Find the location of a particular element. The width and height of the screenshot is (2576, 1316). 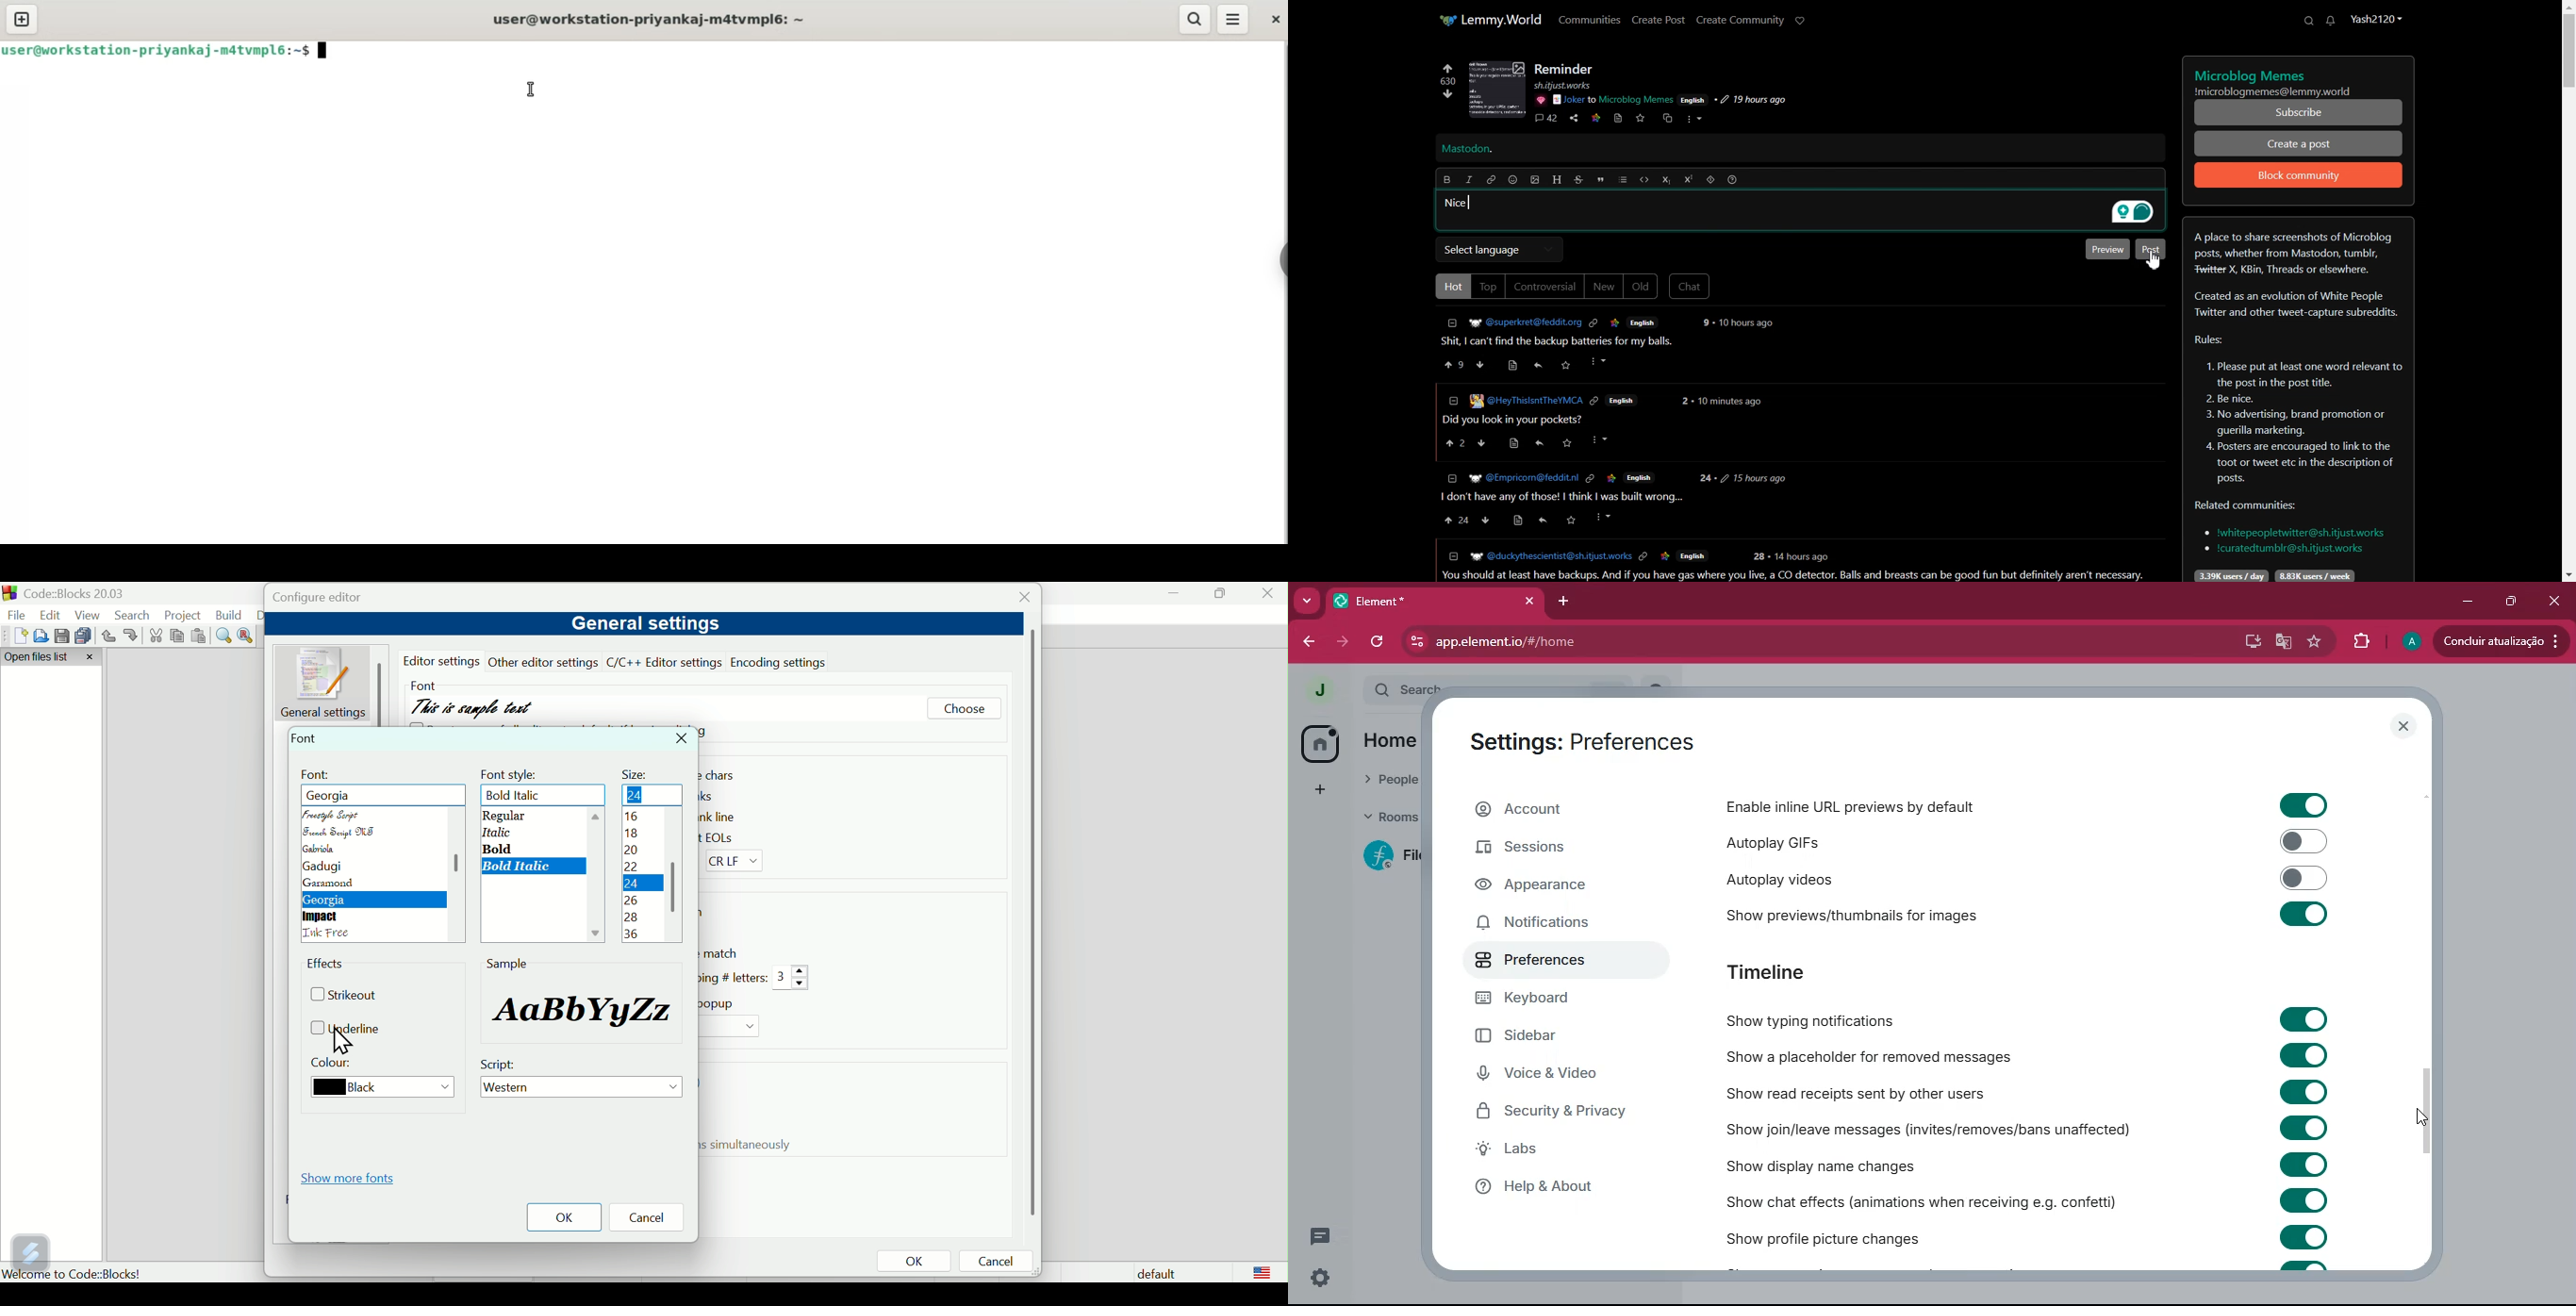

more is located at coordinates (1308, 602).